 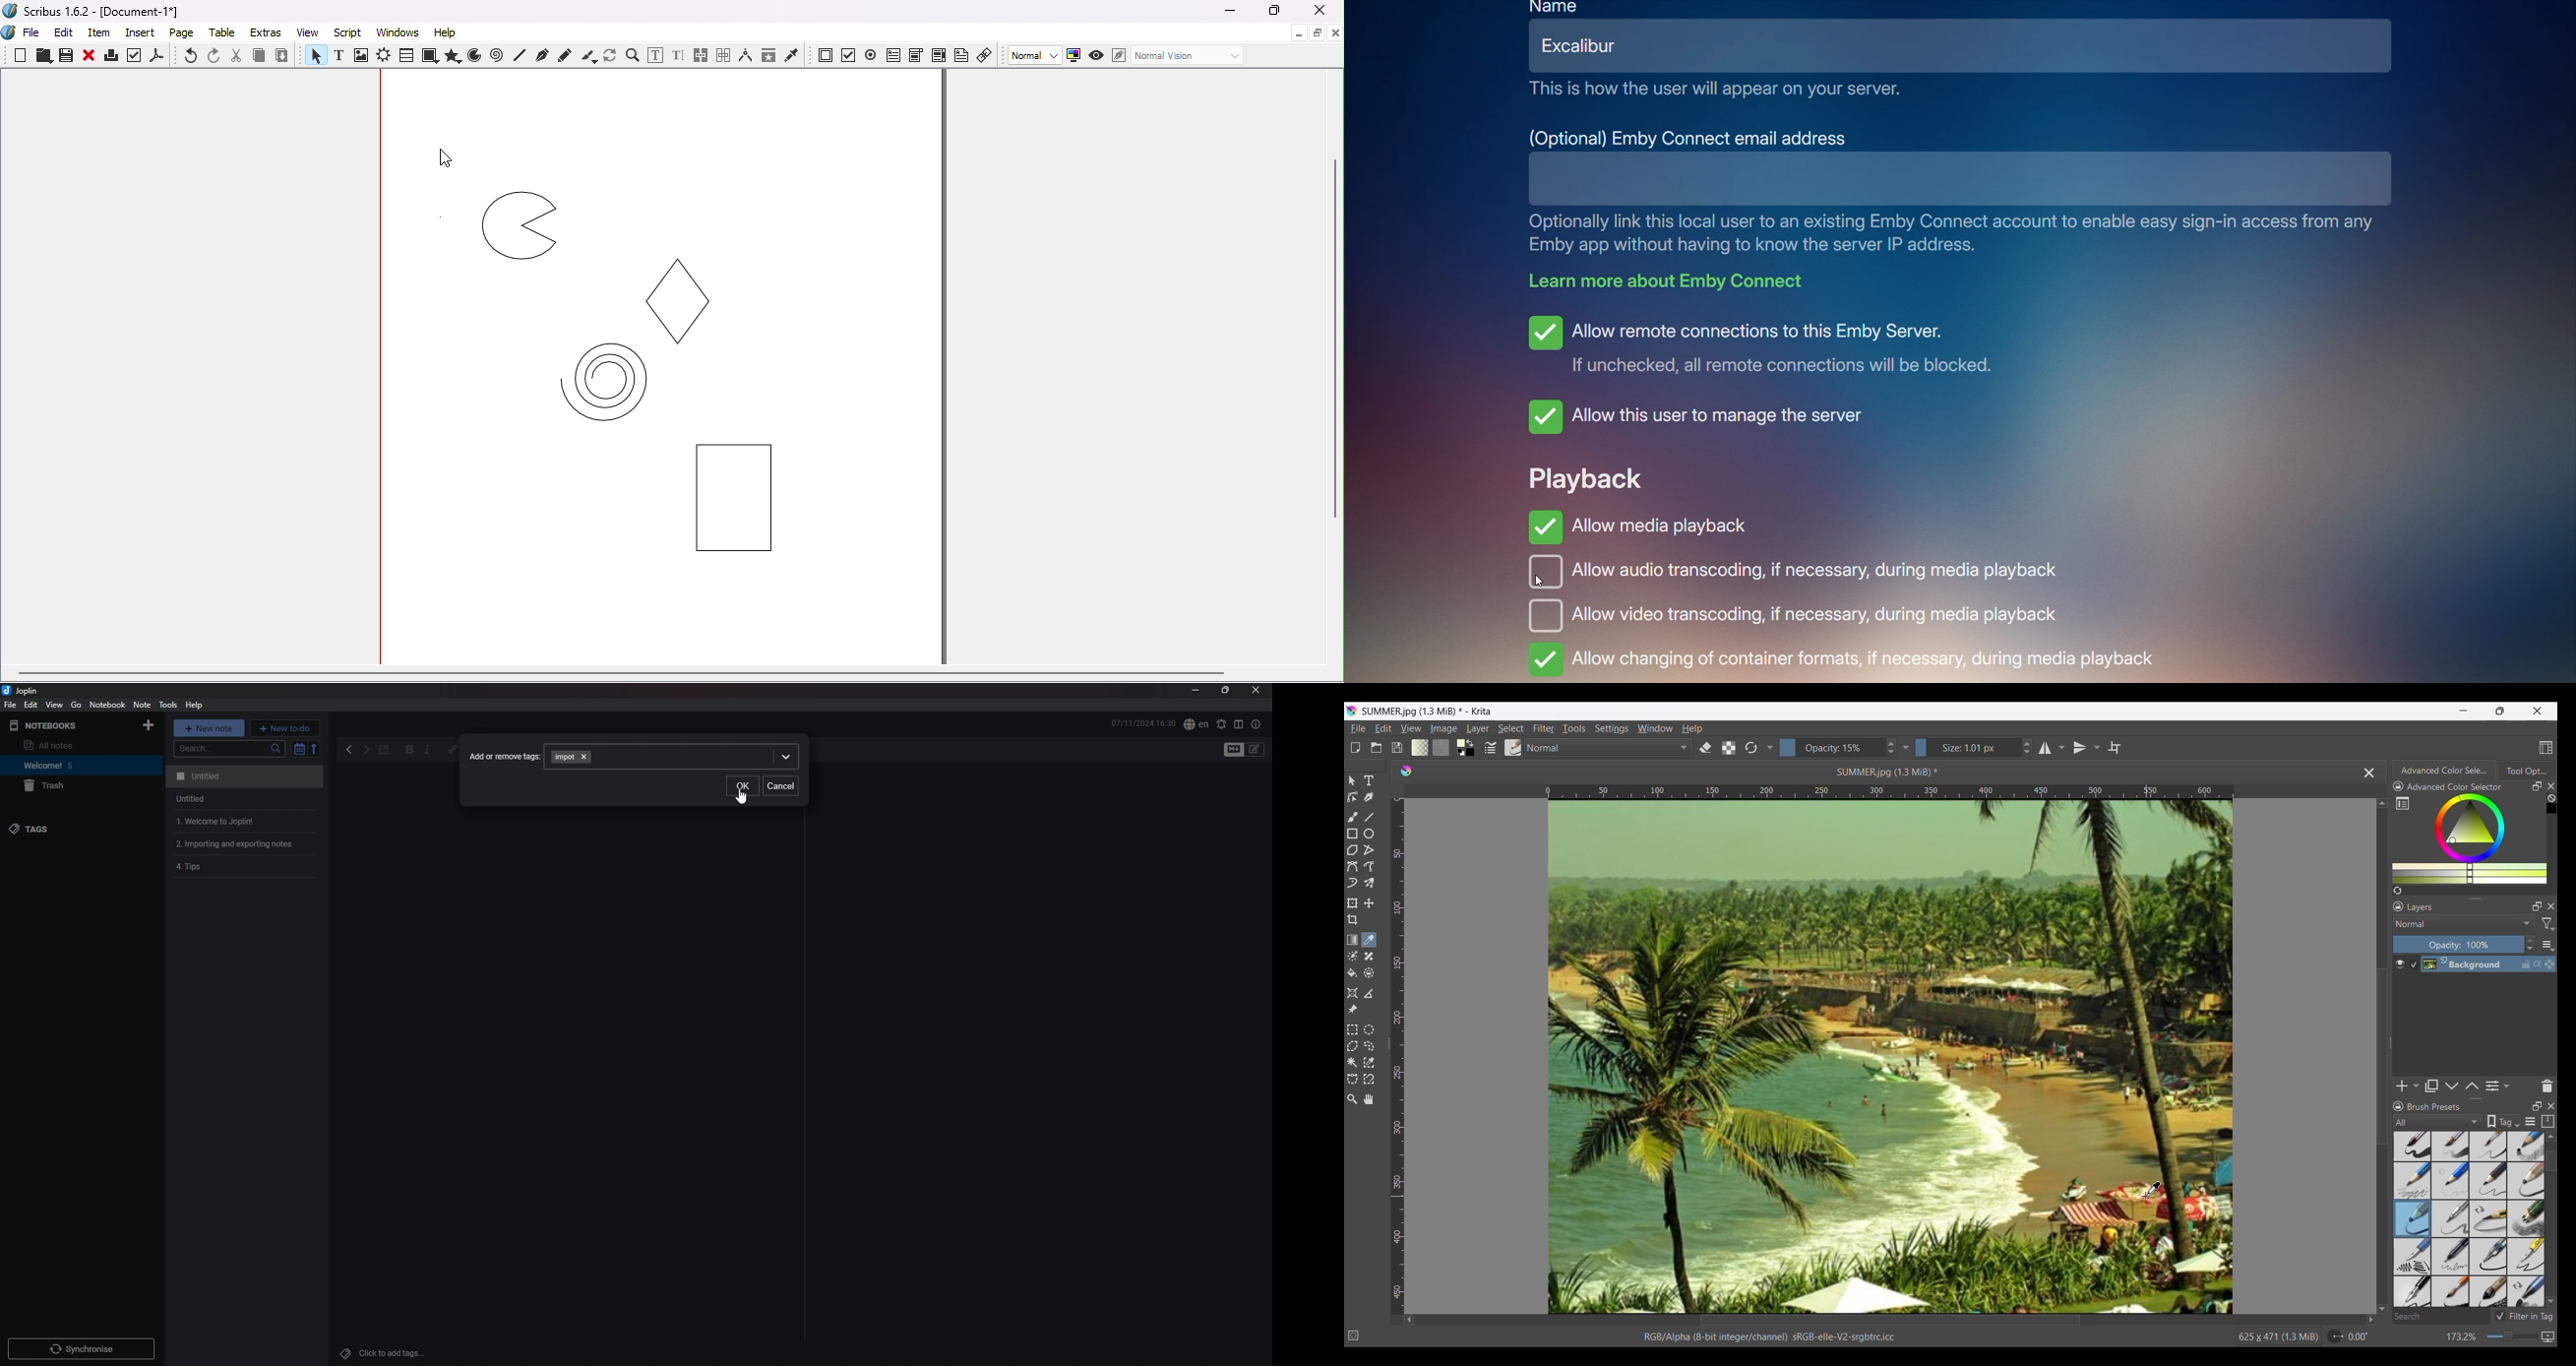 What do you see at coordinates (1239, 724) in the screenshot?
I see `toggle editor layout` at bounding box center [1239, 724].